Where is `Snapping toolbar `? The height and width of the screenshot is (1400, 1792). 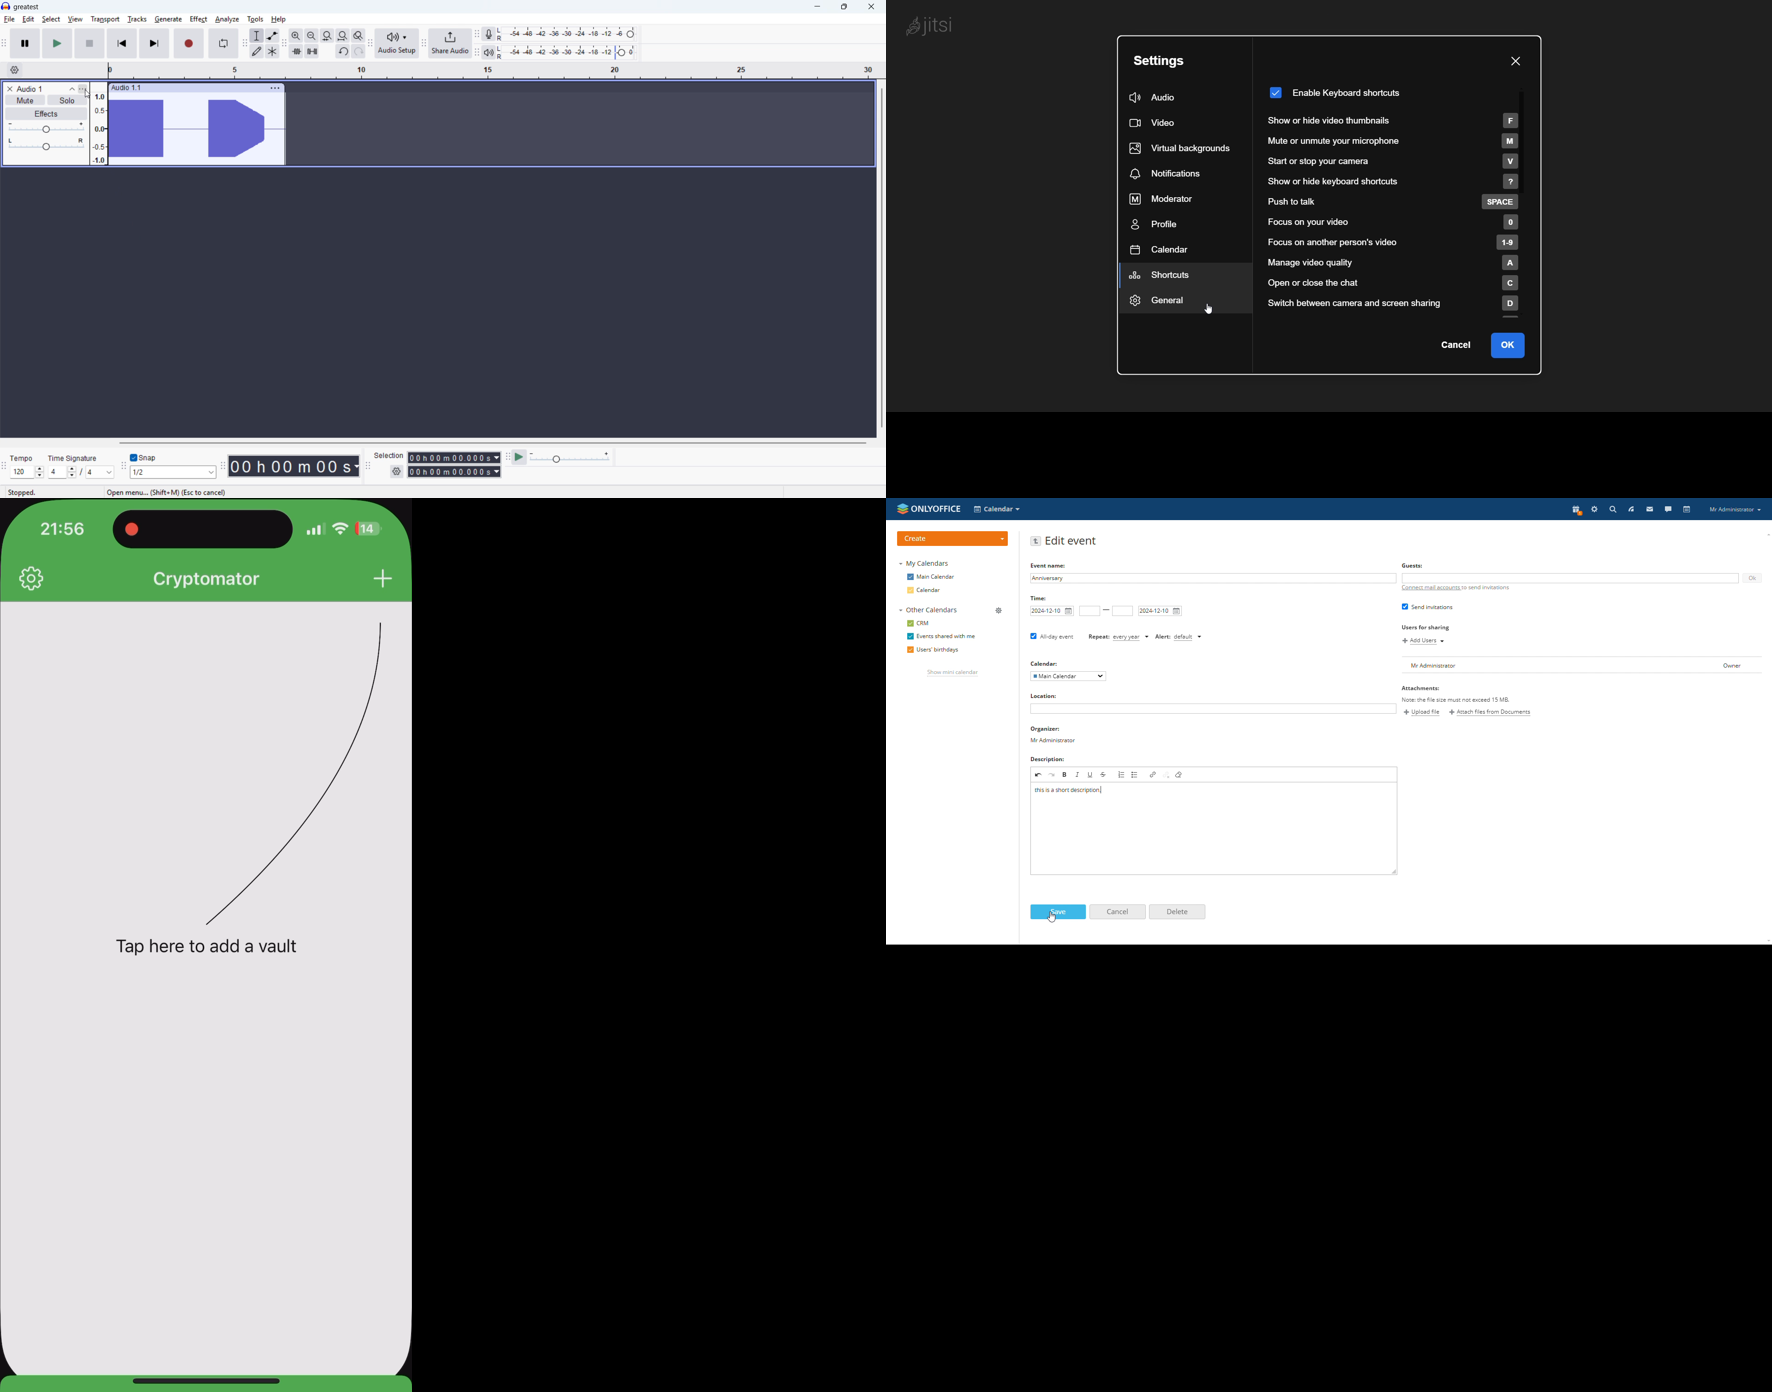
Snapping toolbar  is located at coordinates (124, 469).